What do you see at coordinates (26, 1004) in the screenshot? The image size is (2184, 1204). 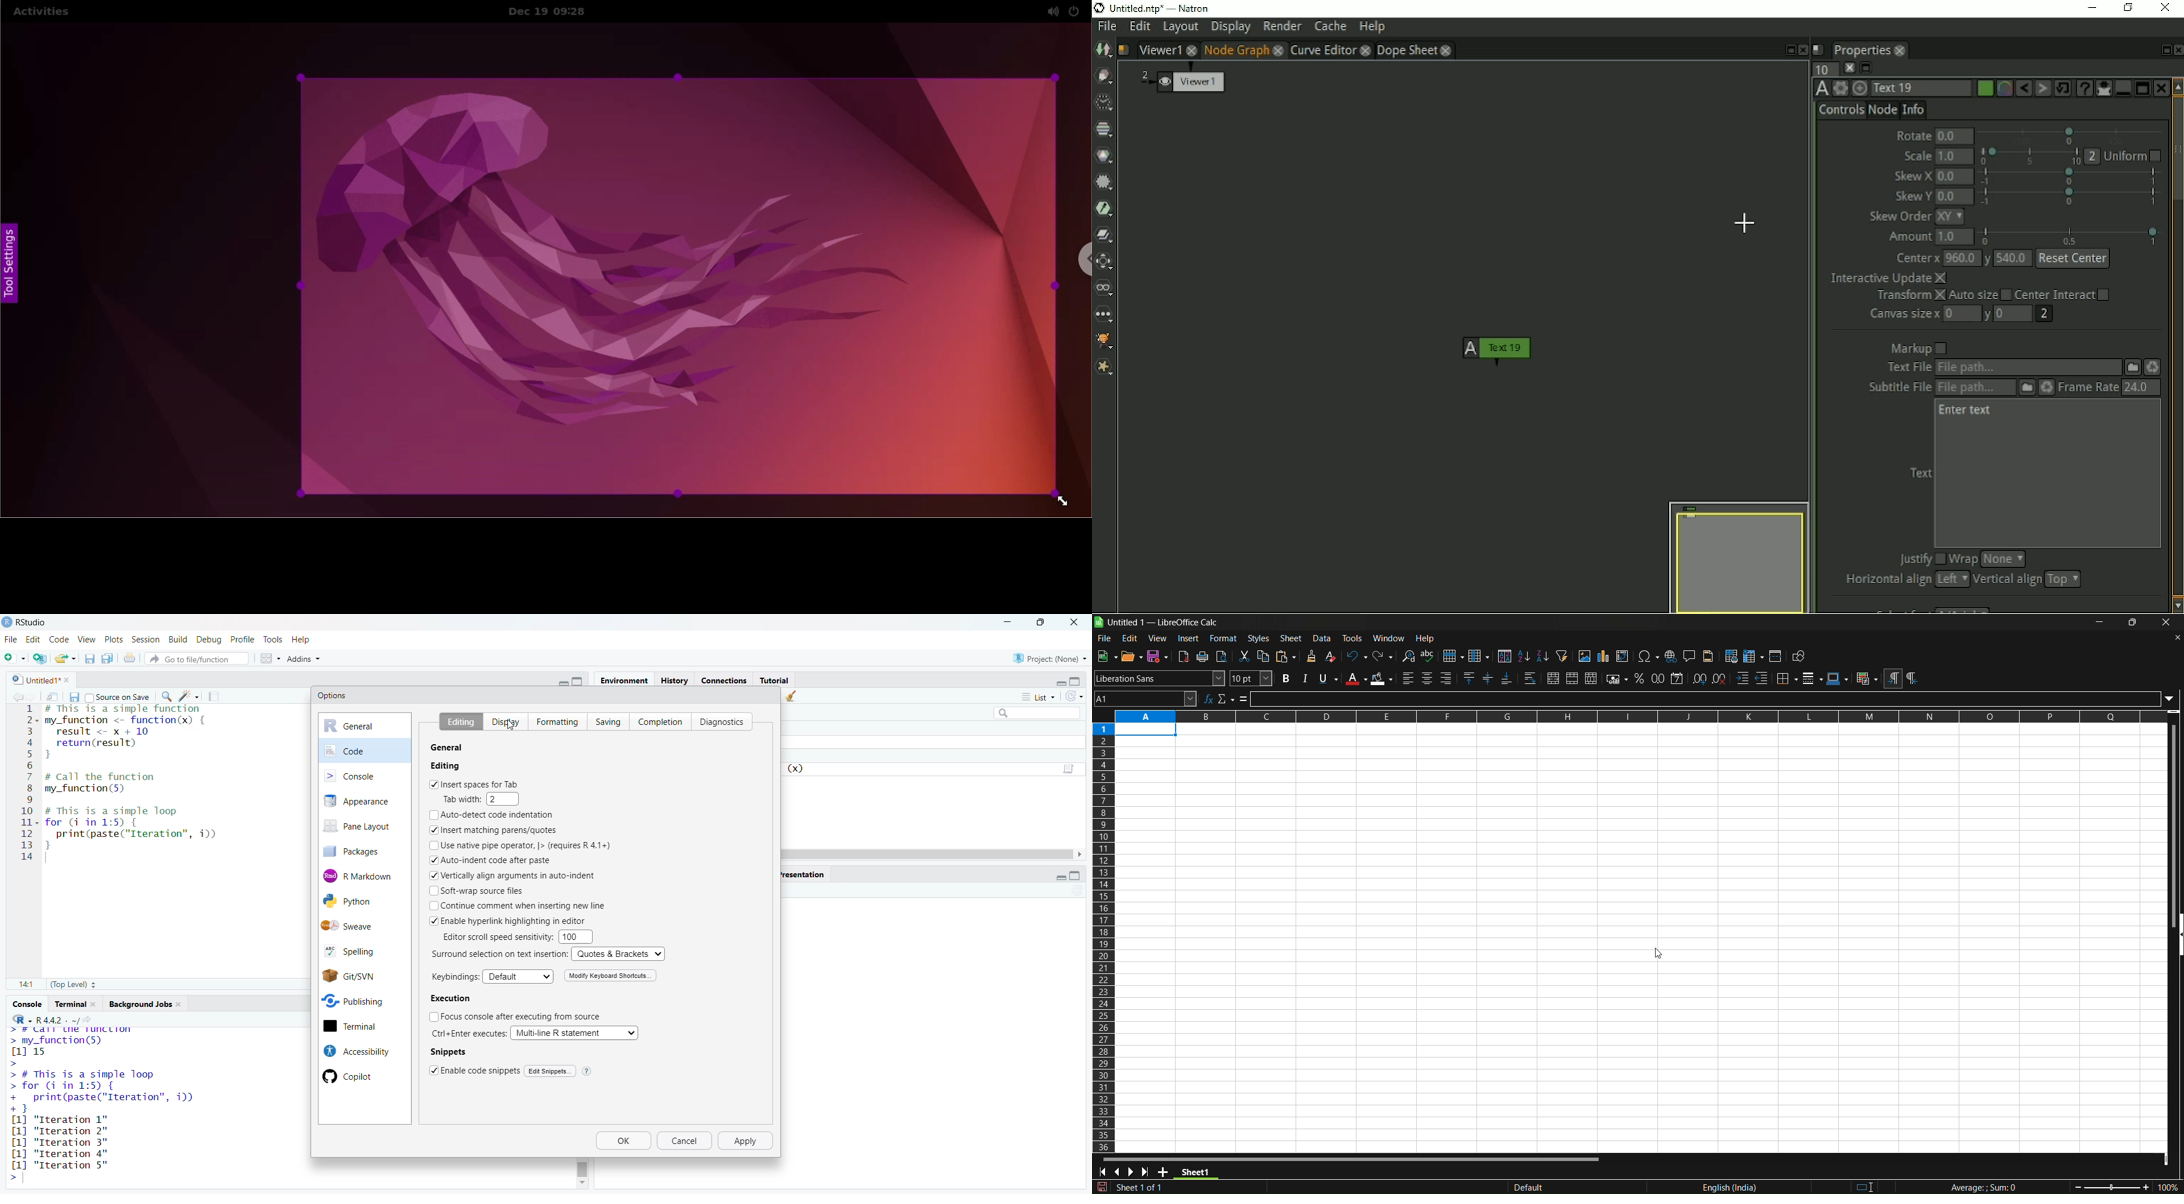 I see `console` at bounding box center [26, 1004].